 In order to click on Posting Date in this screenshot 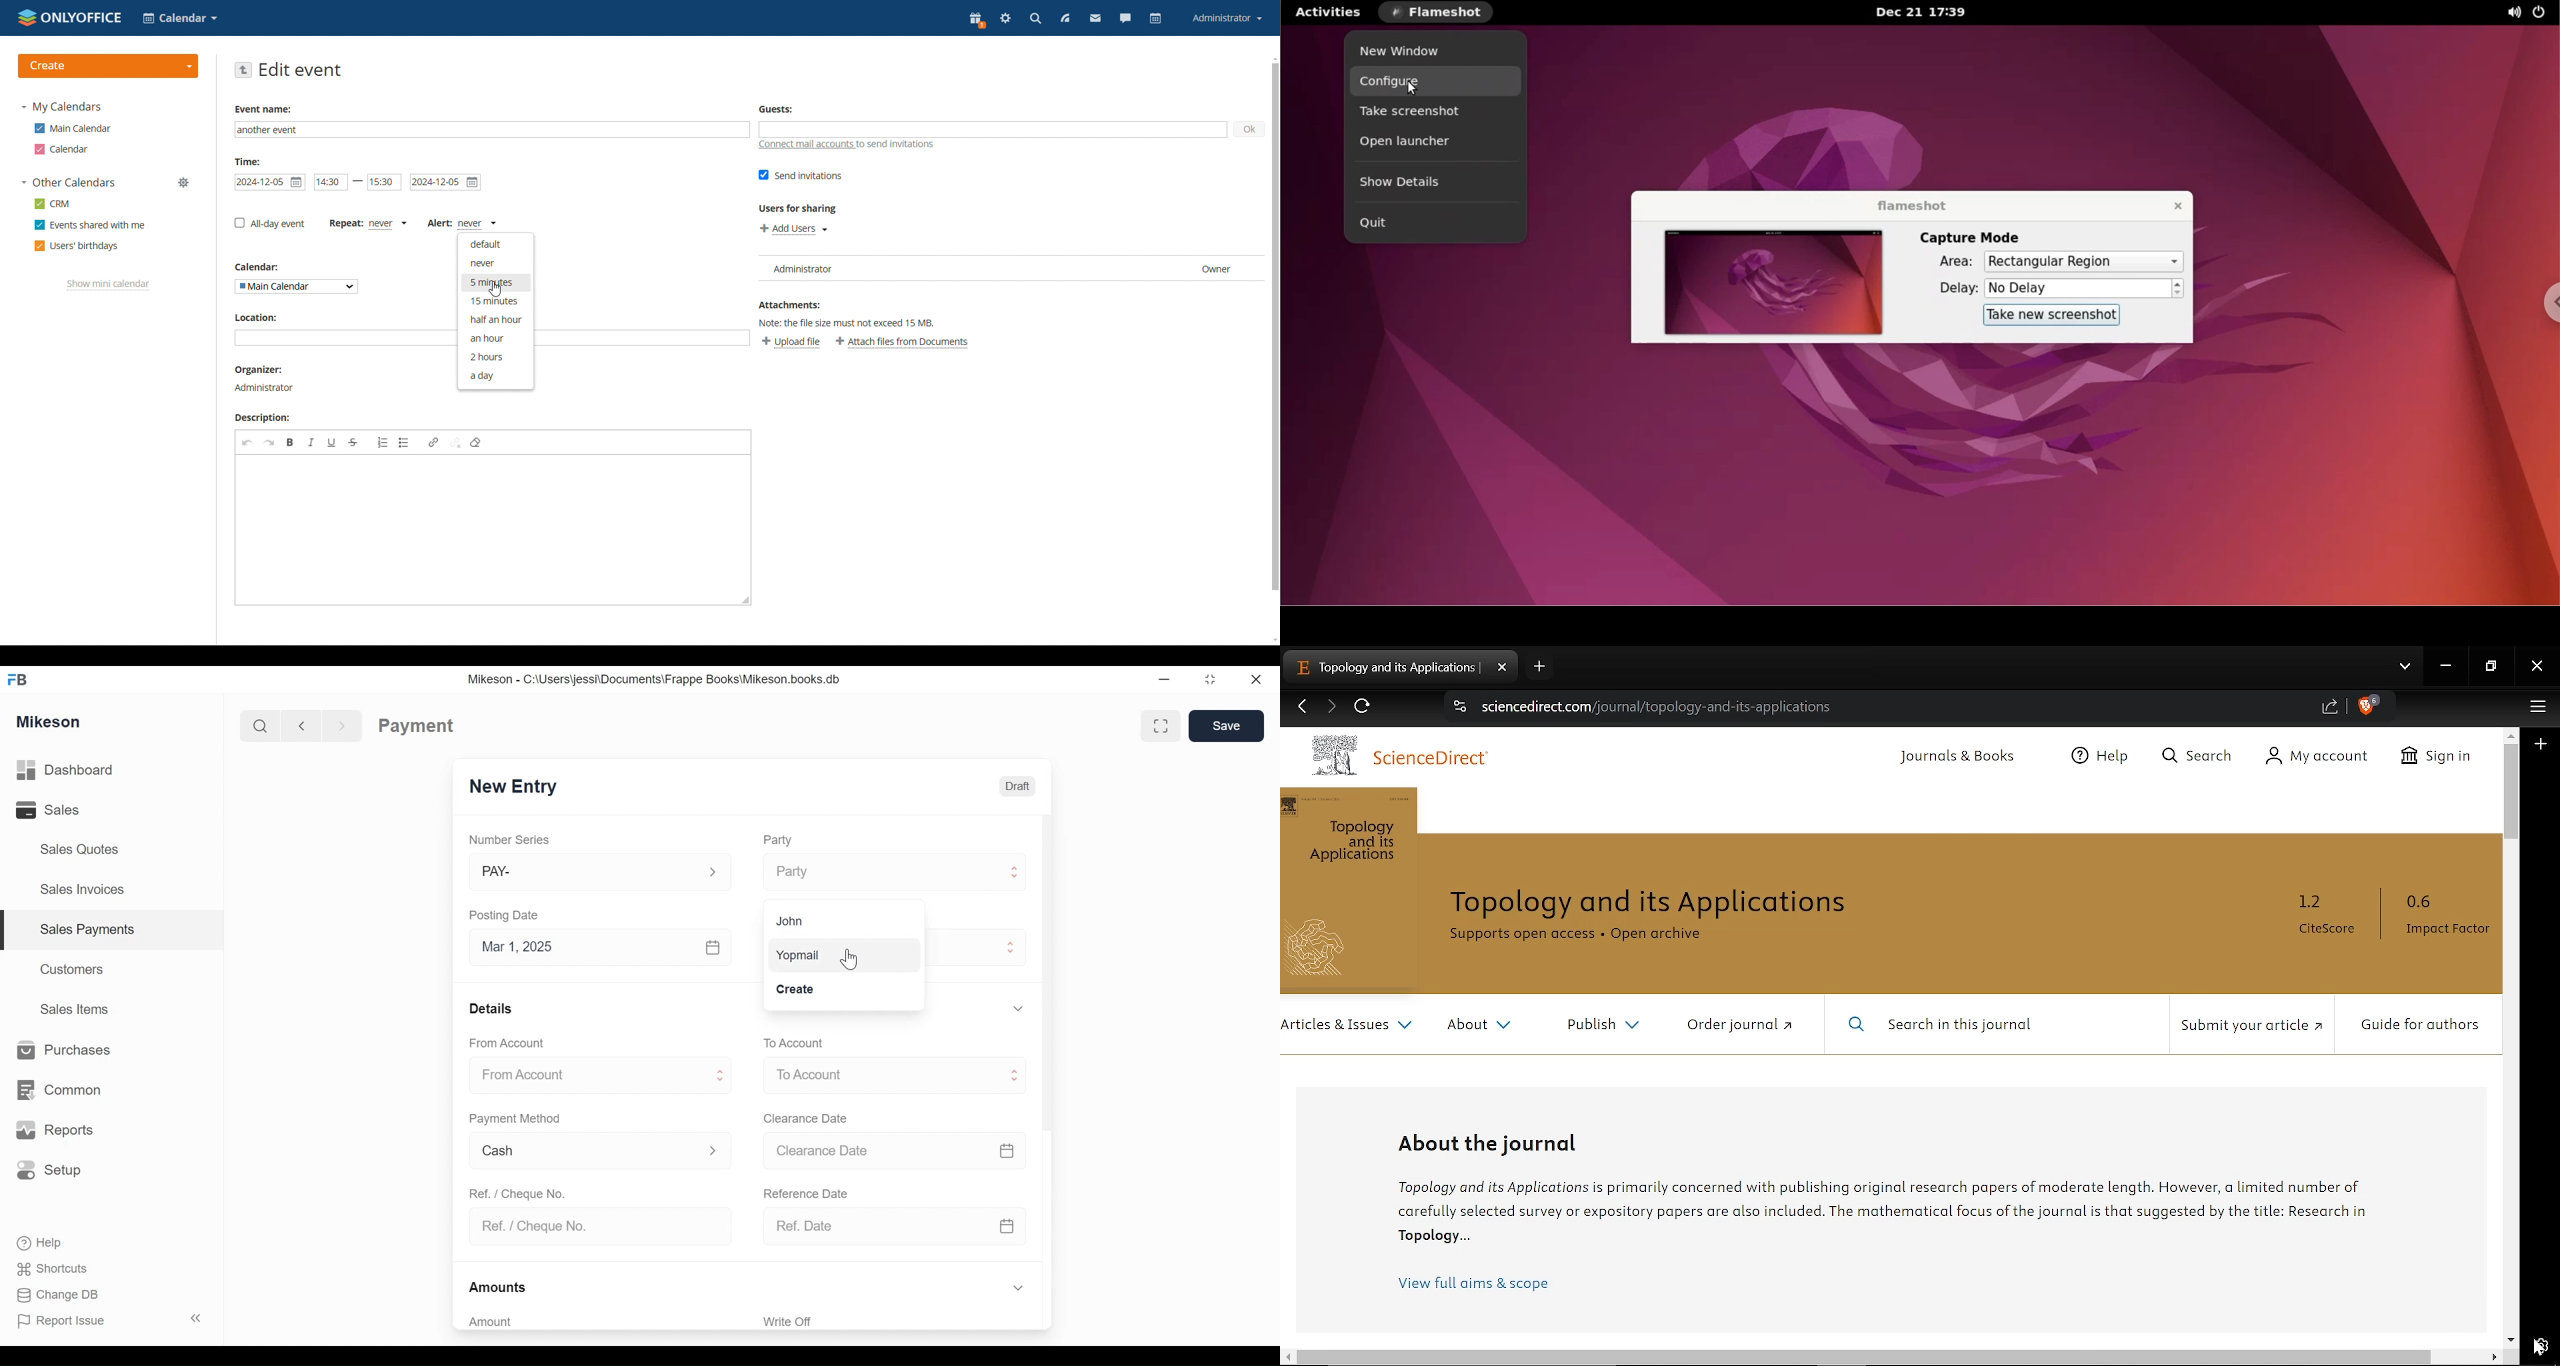, I will do `click(511, 916)`.